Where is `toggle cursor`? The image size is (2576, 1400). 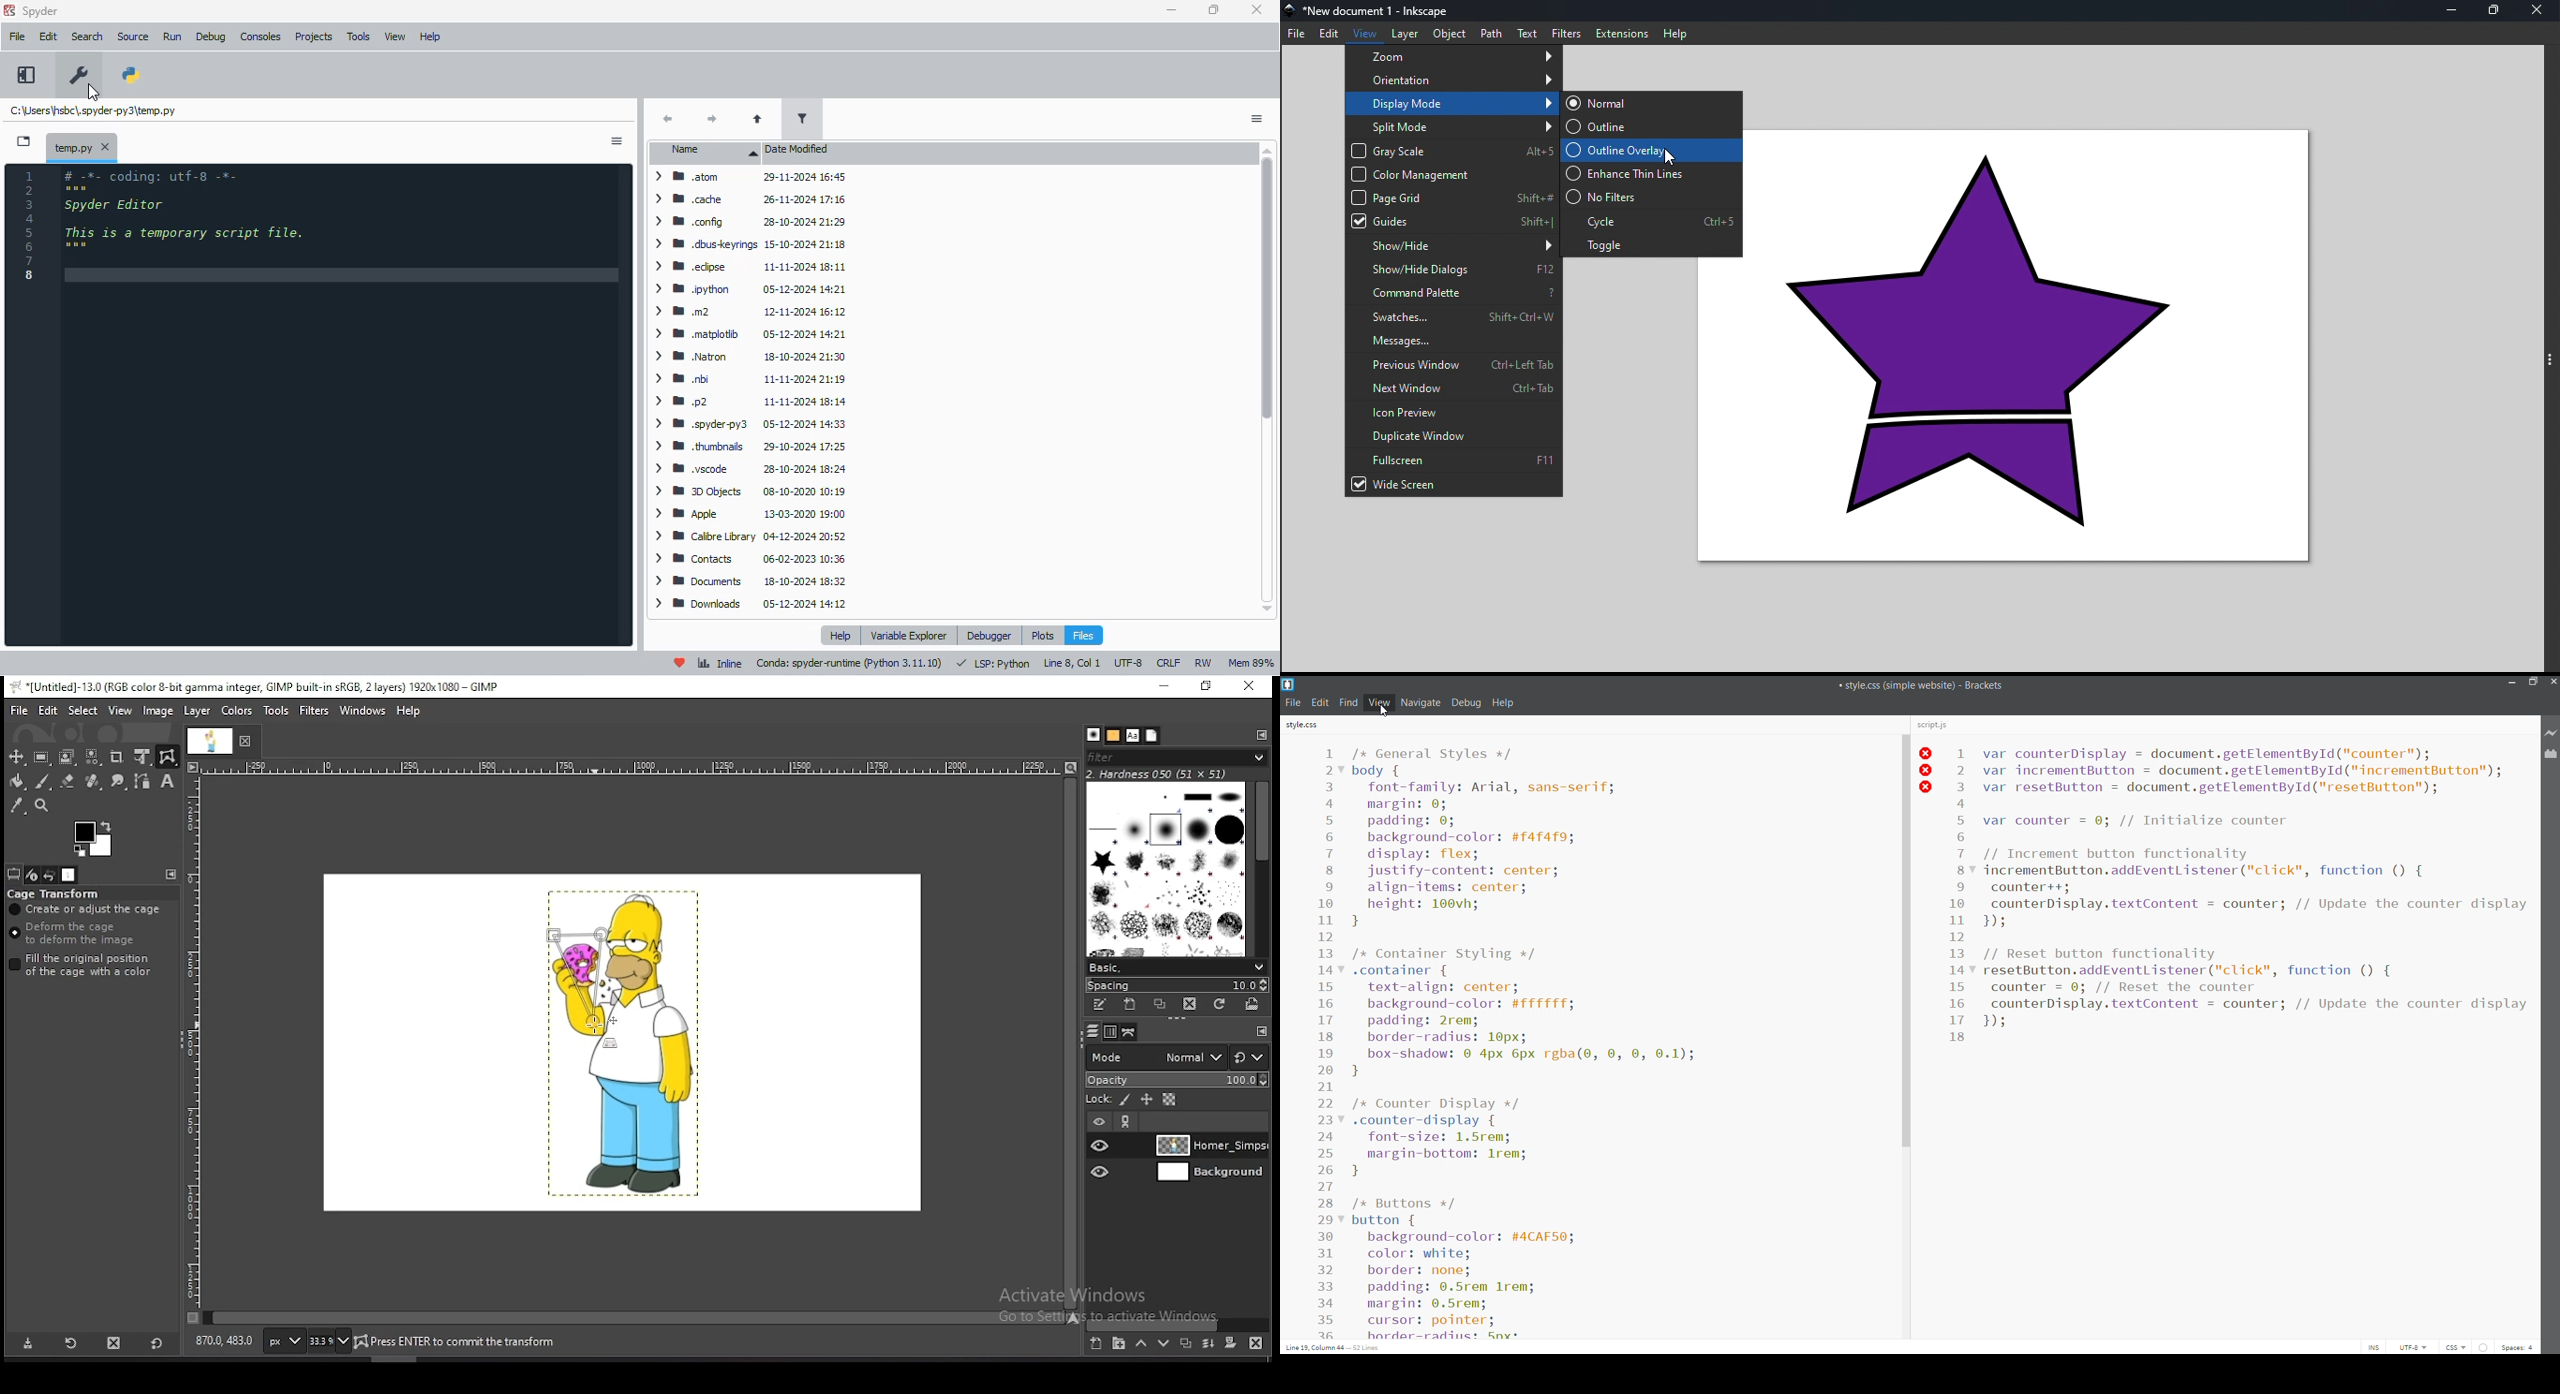
toggle cursor is located at coordinates (2377, 1347).